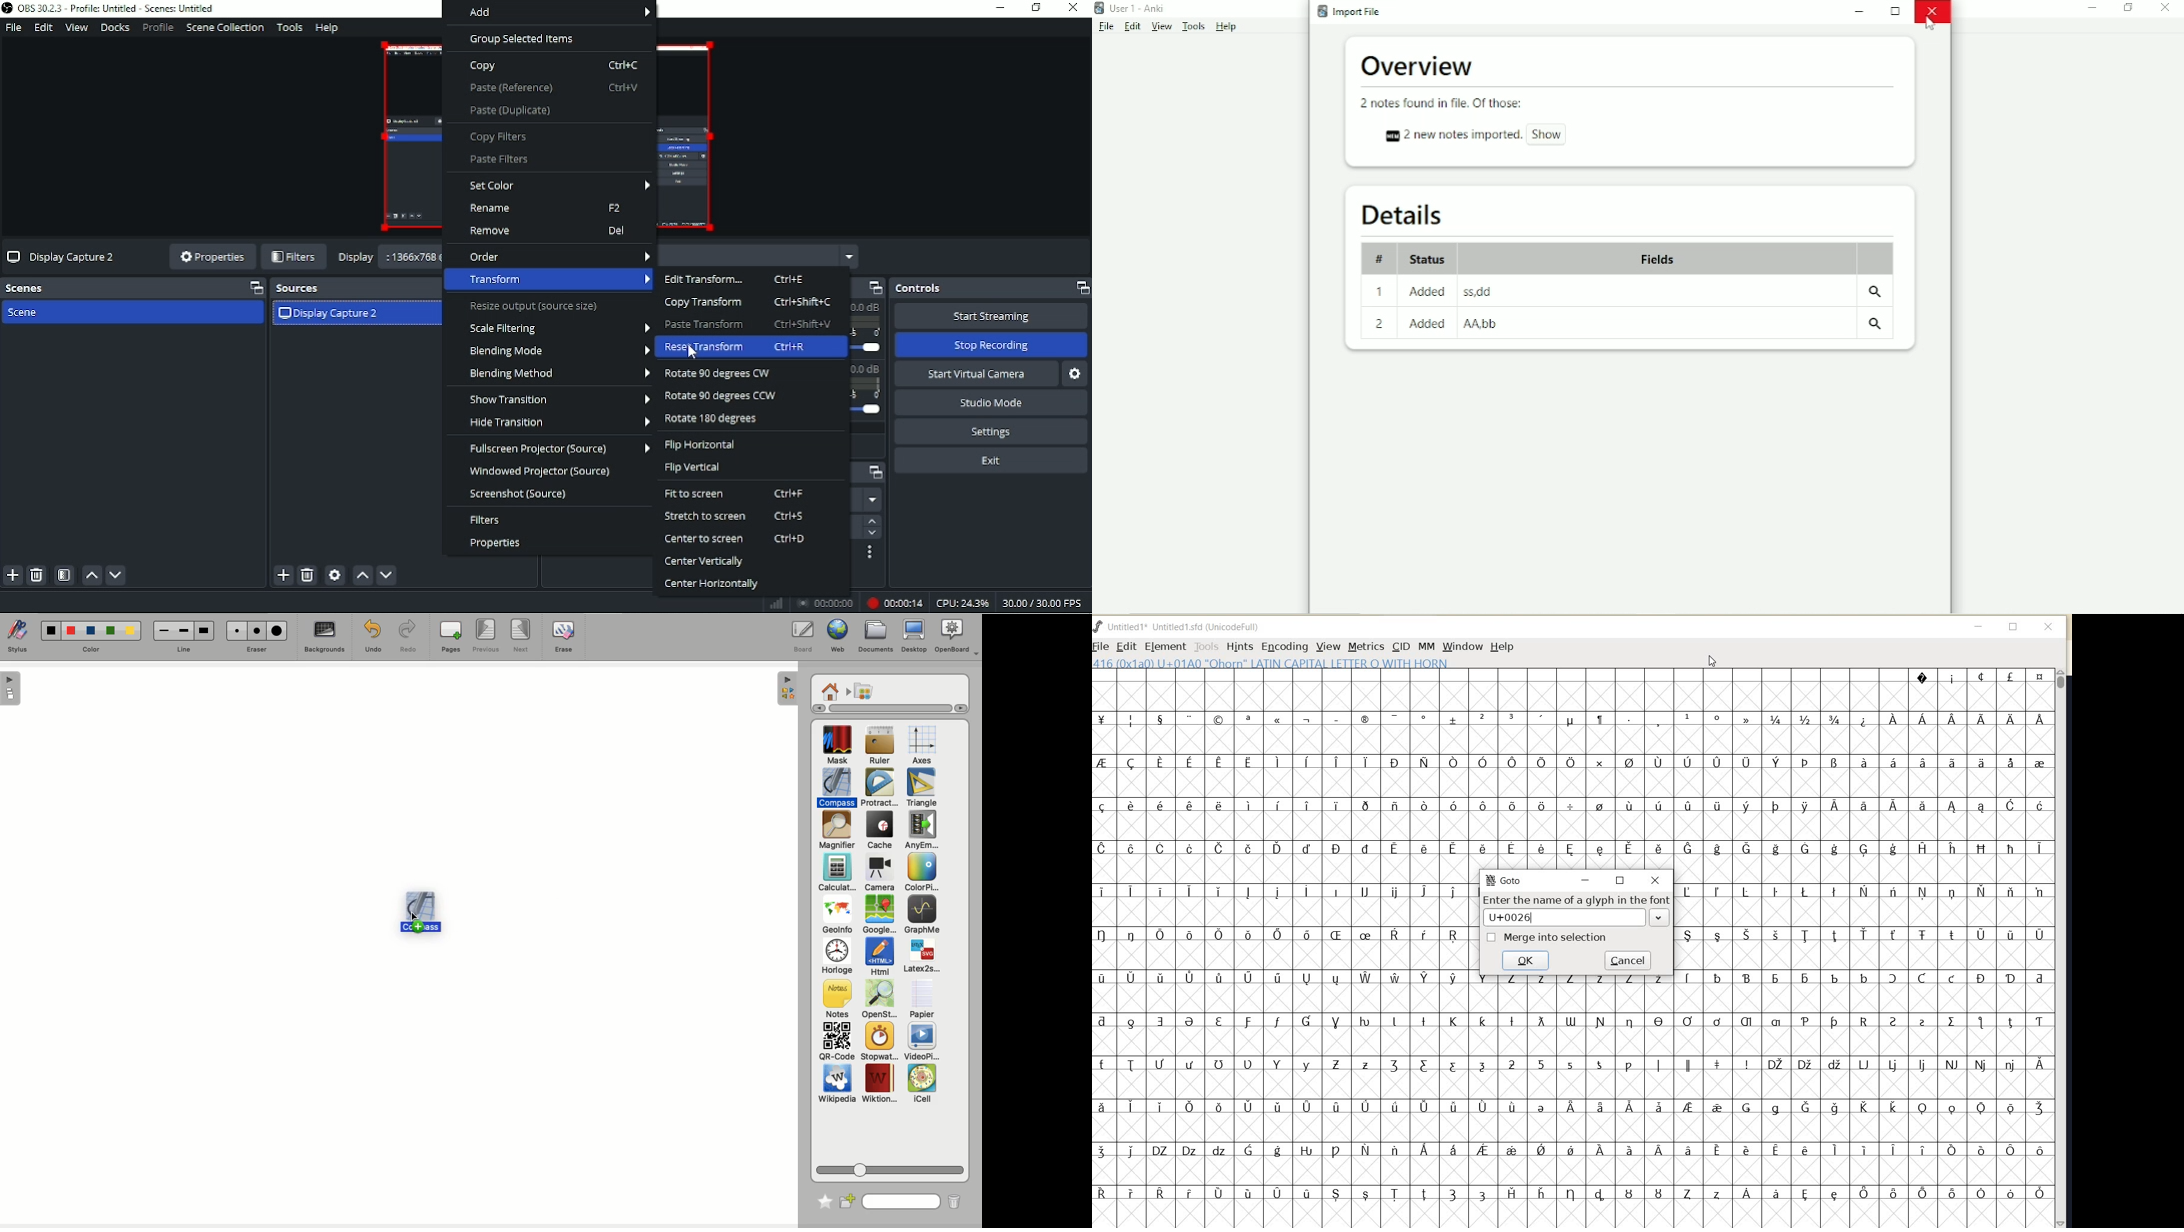 This screenshot has width=2184, height=1232. I want to click on AA,bb, so click(1484, 322).